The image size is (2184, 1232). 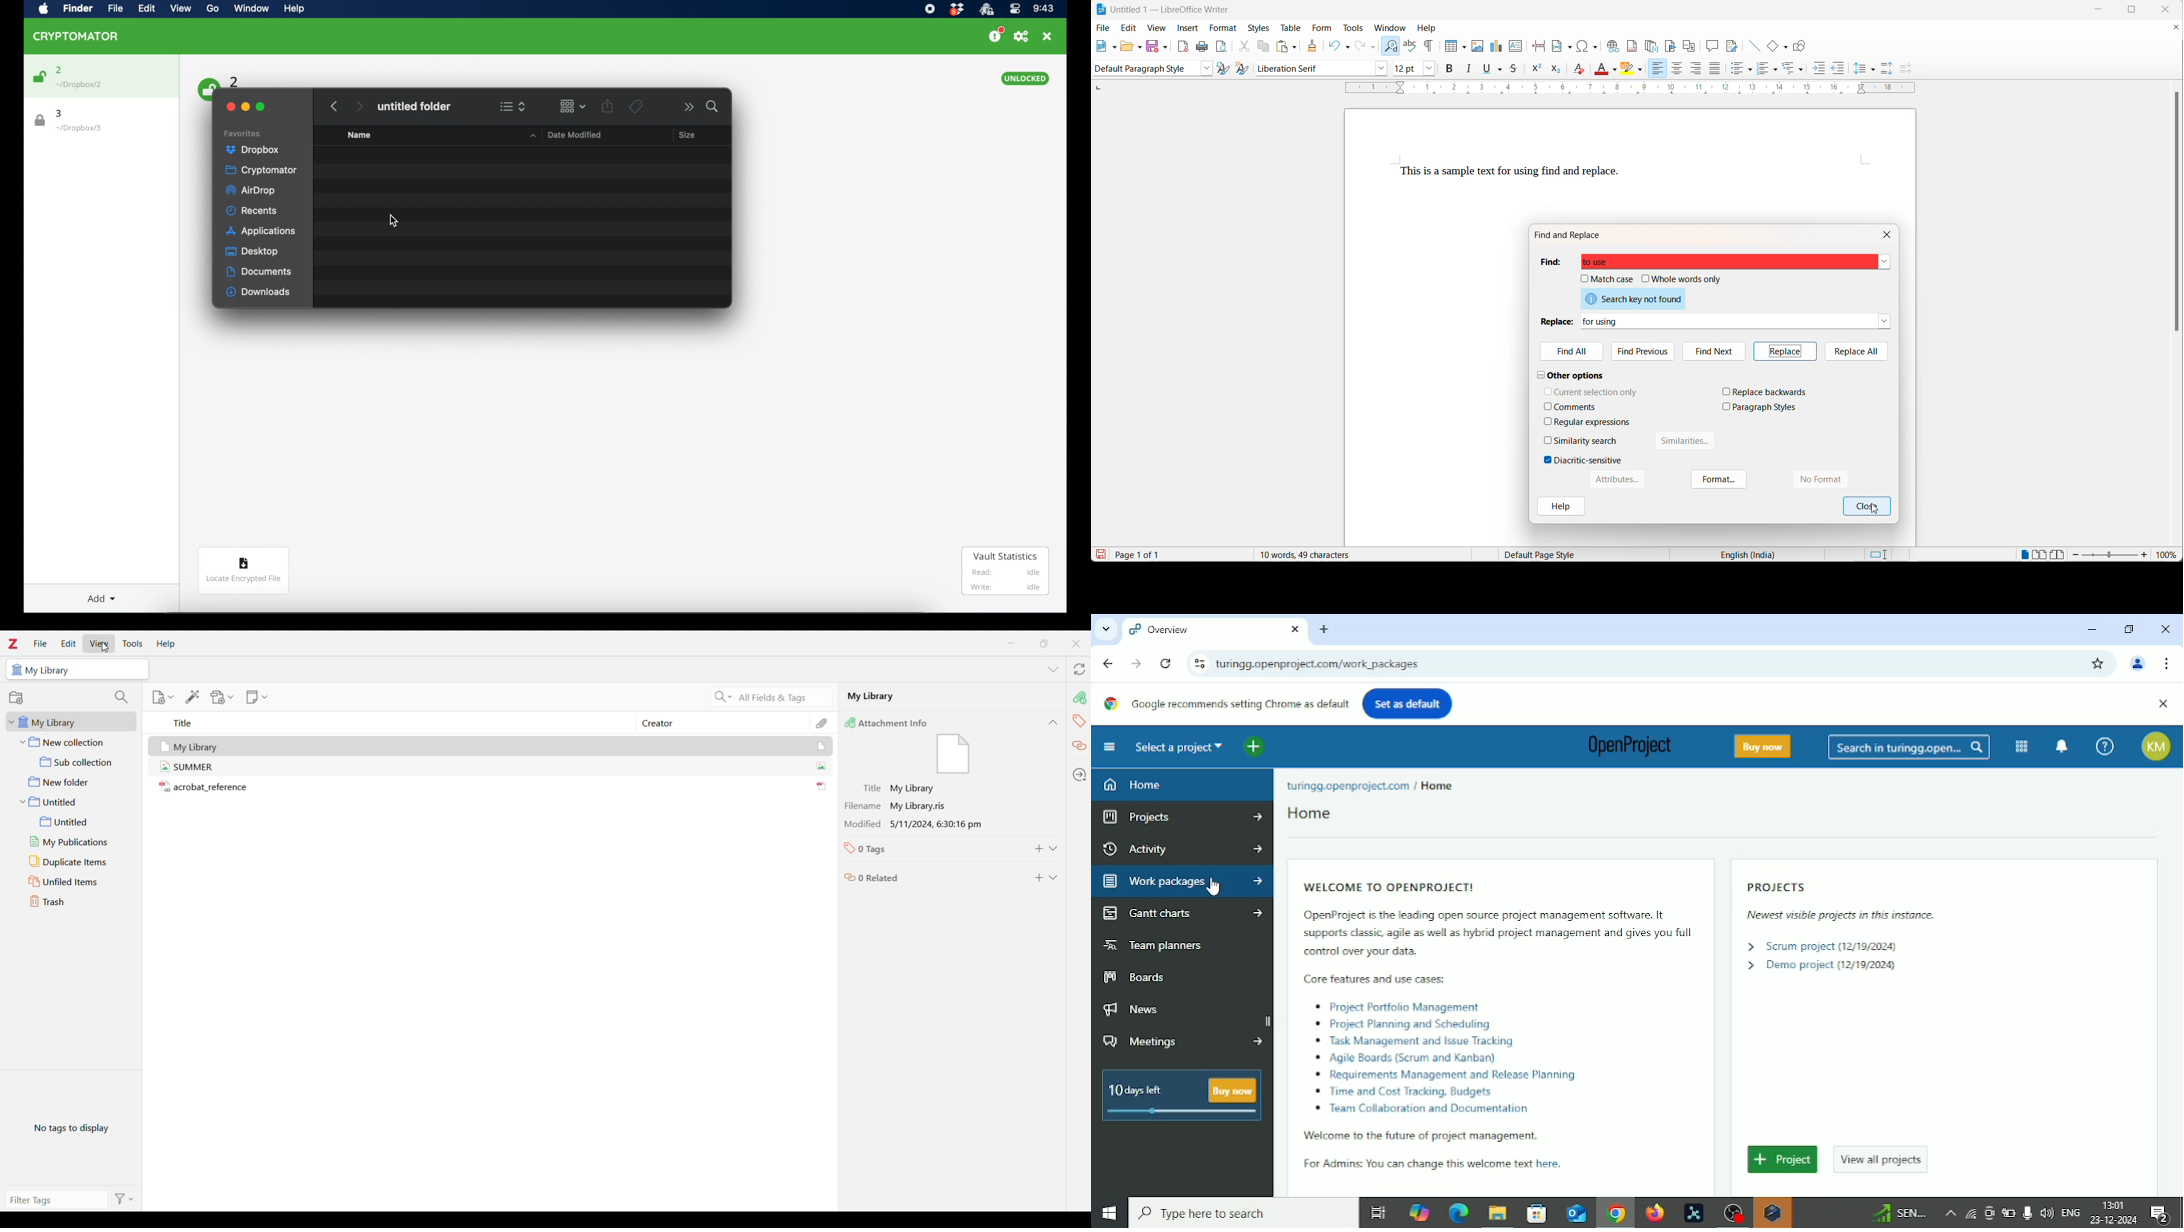 What do you see at coordinates (818, 782) in the screenshot?
I see `pdf` at bounding box center [818, 782].